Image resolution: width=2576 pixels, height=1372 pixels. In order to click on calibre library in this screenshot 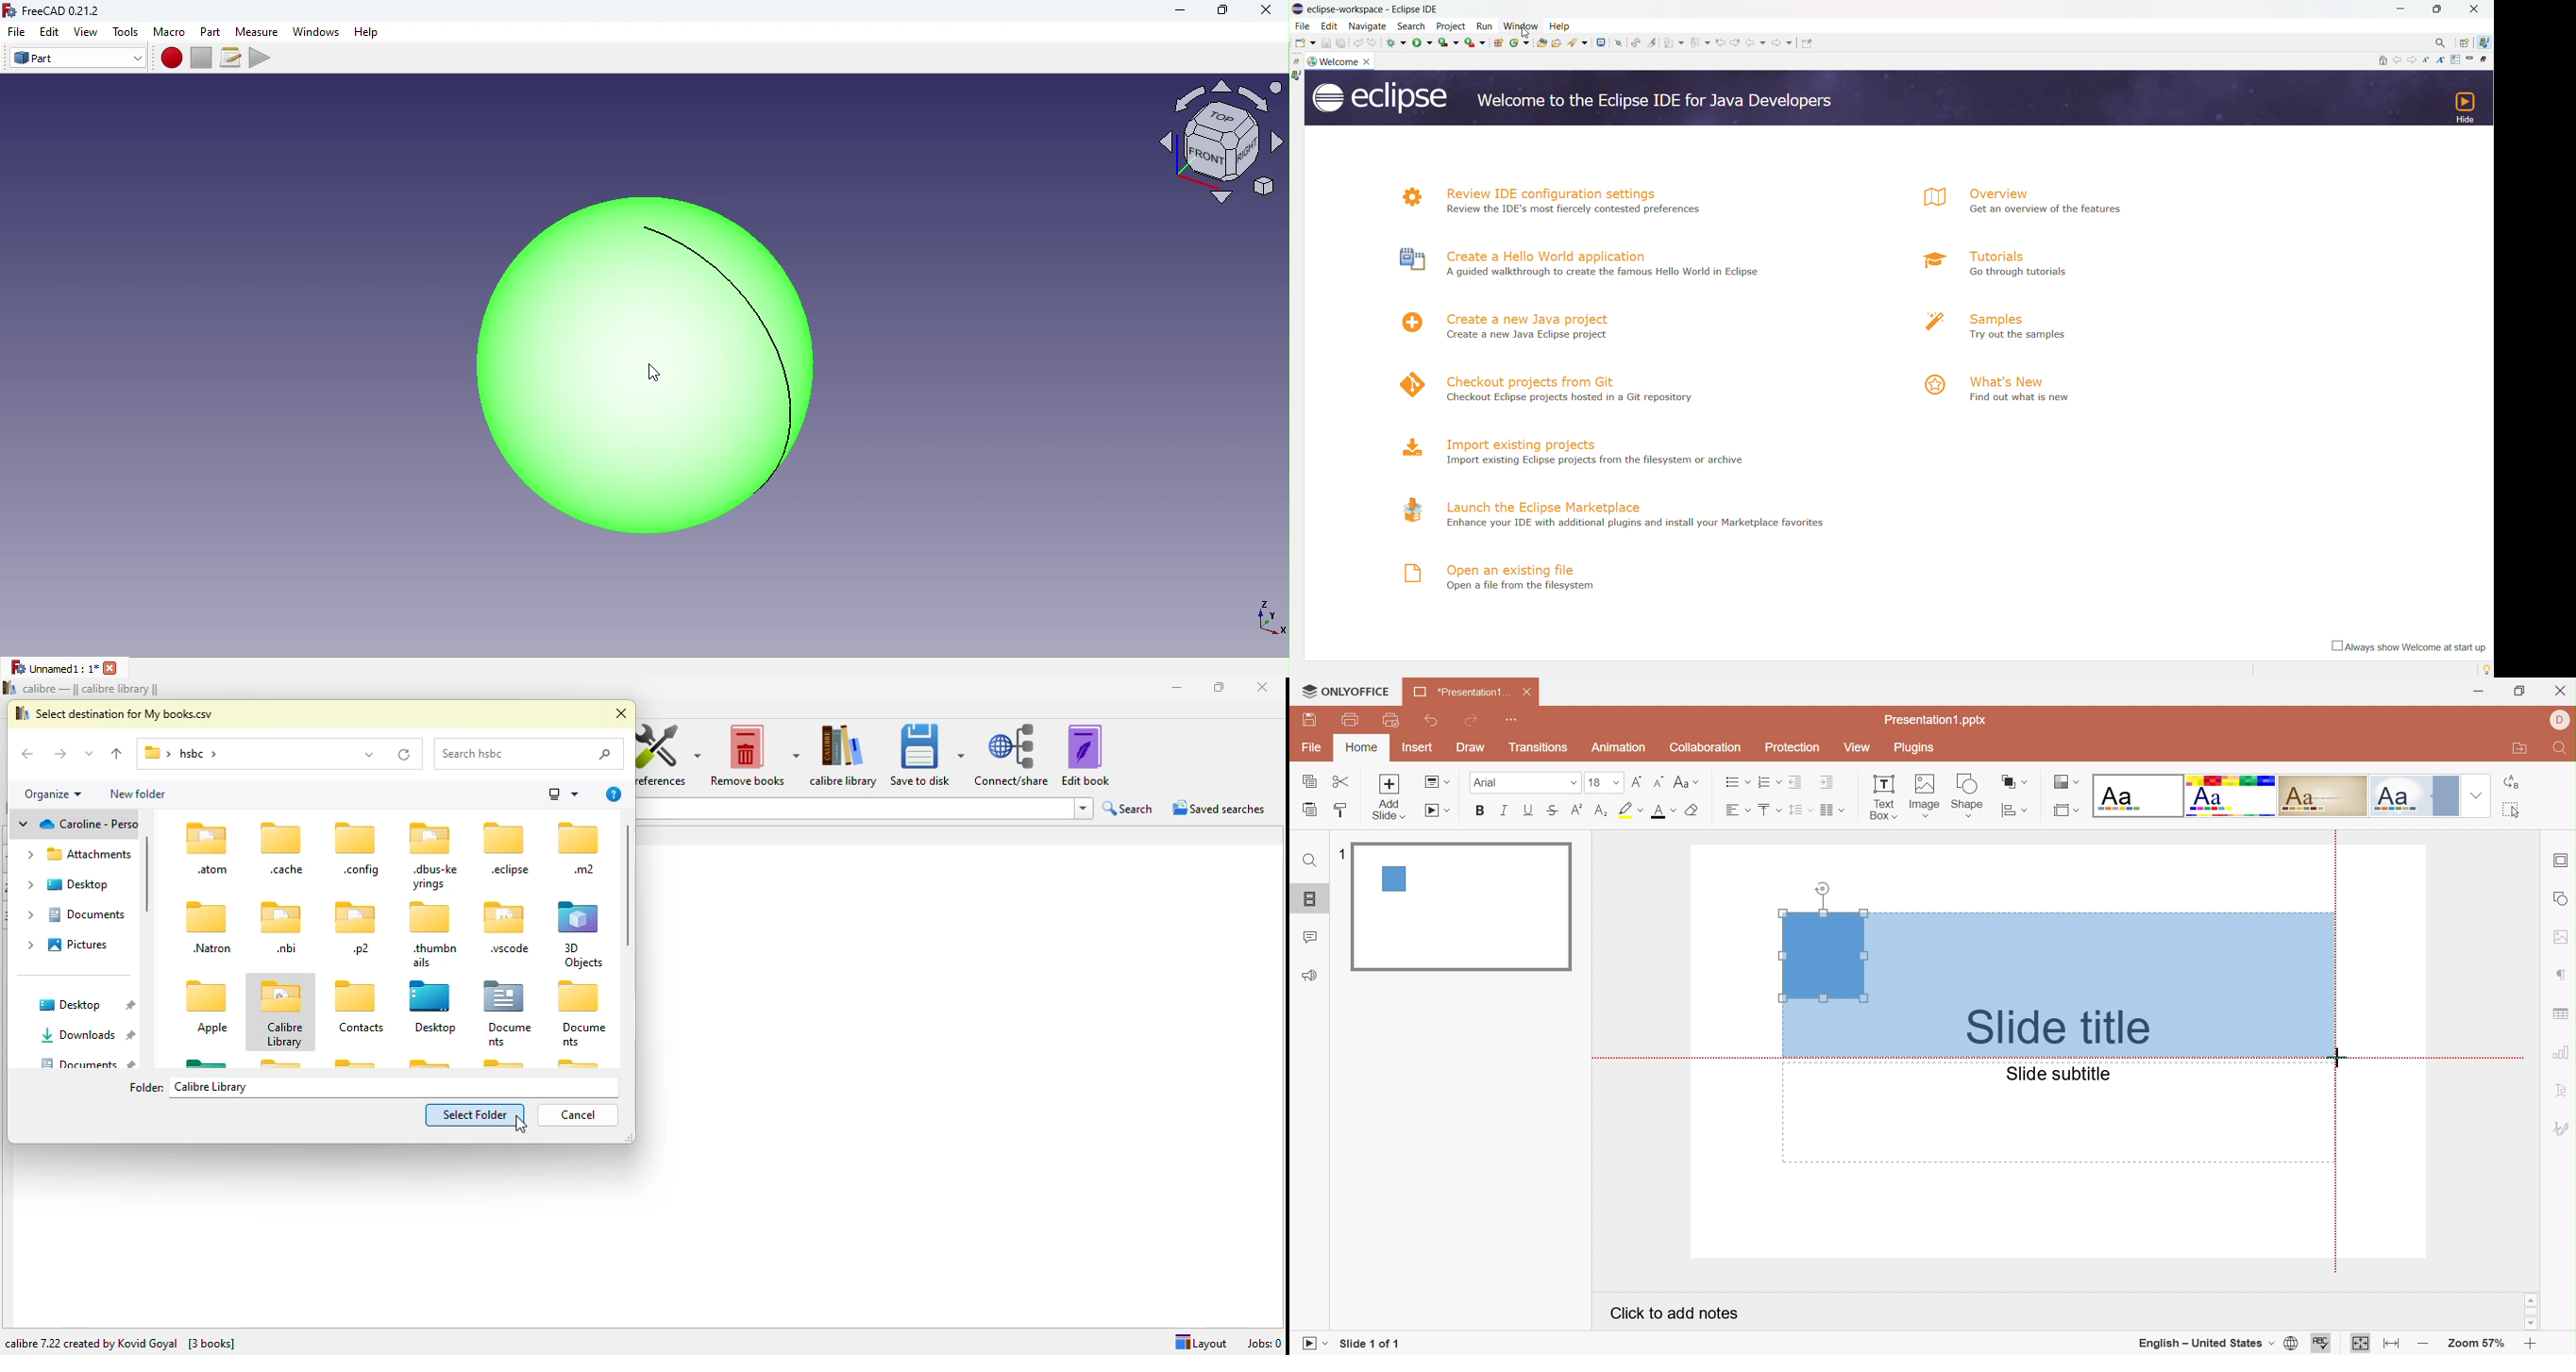, I will do `click(313, 996)`.